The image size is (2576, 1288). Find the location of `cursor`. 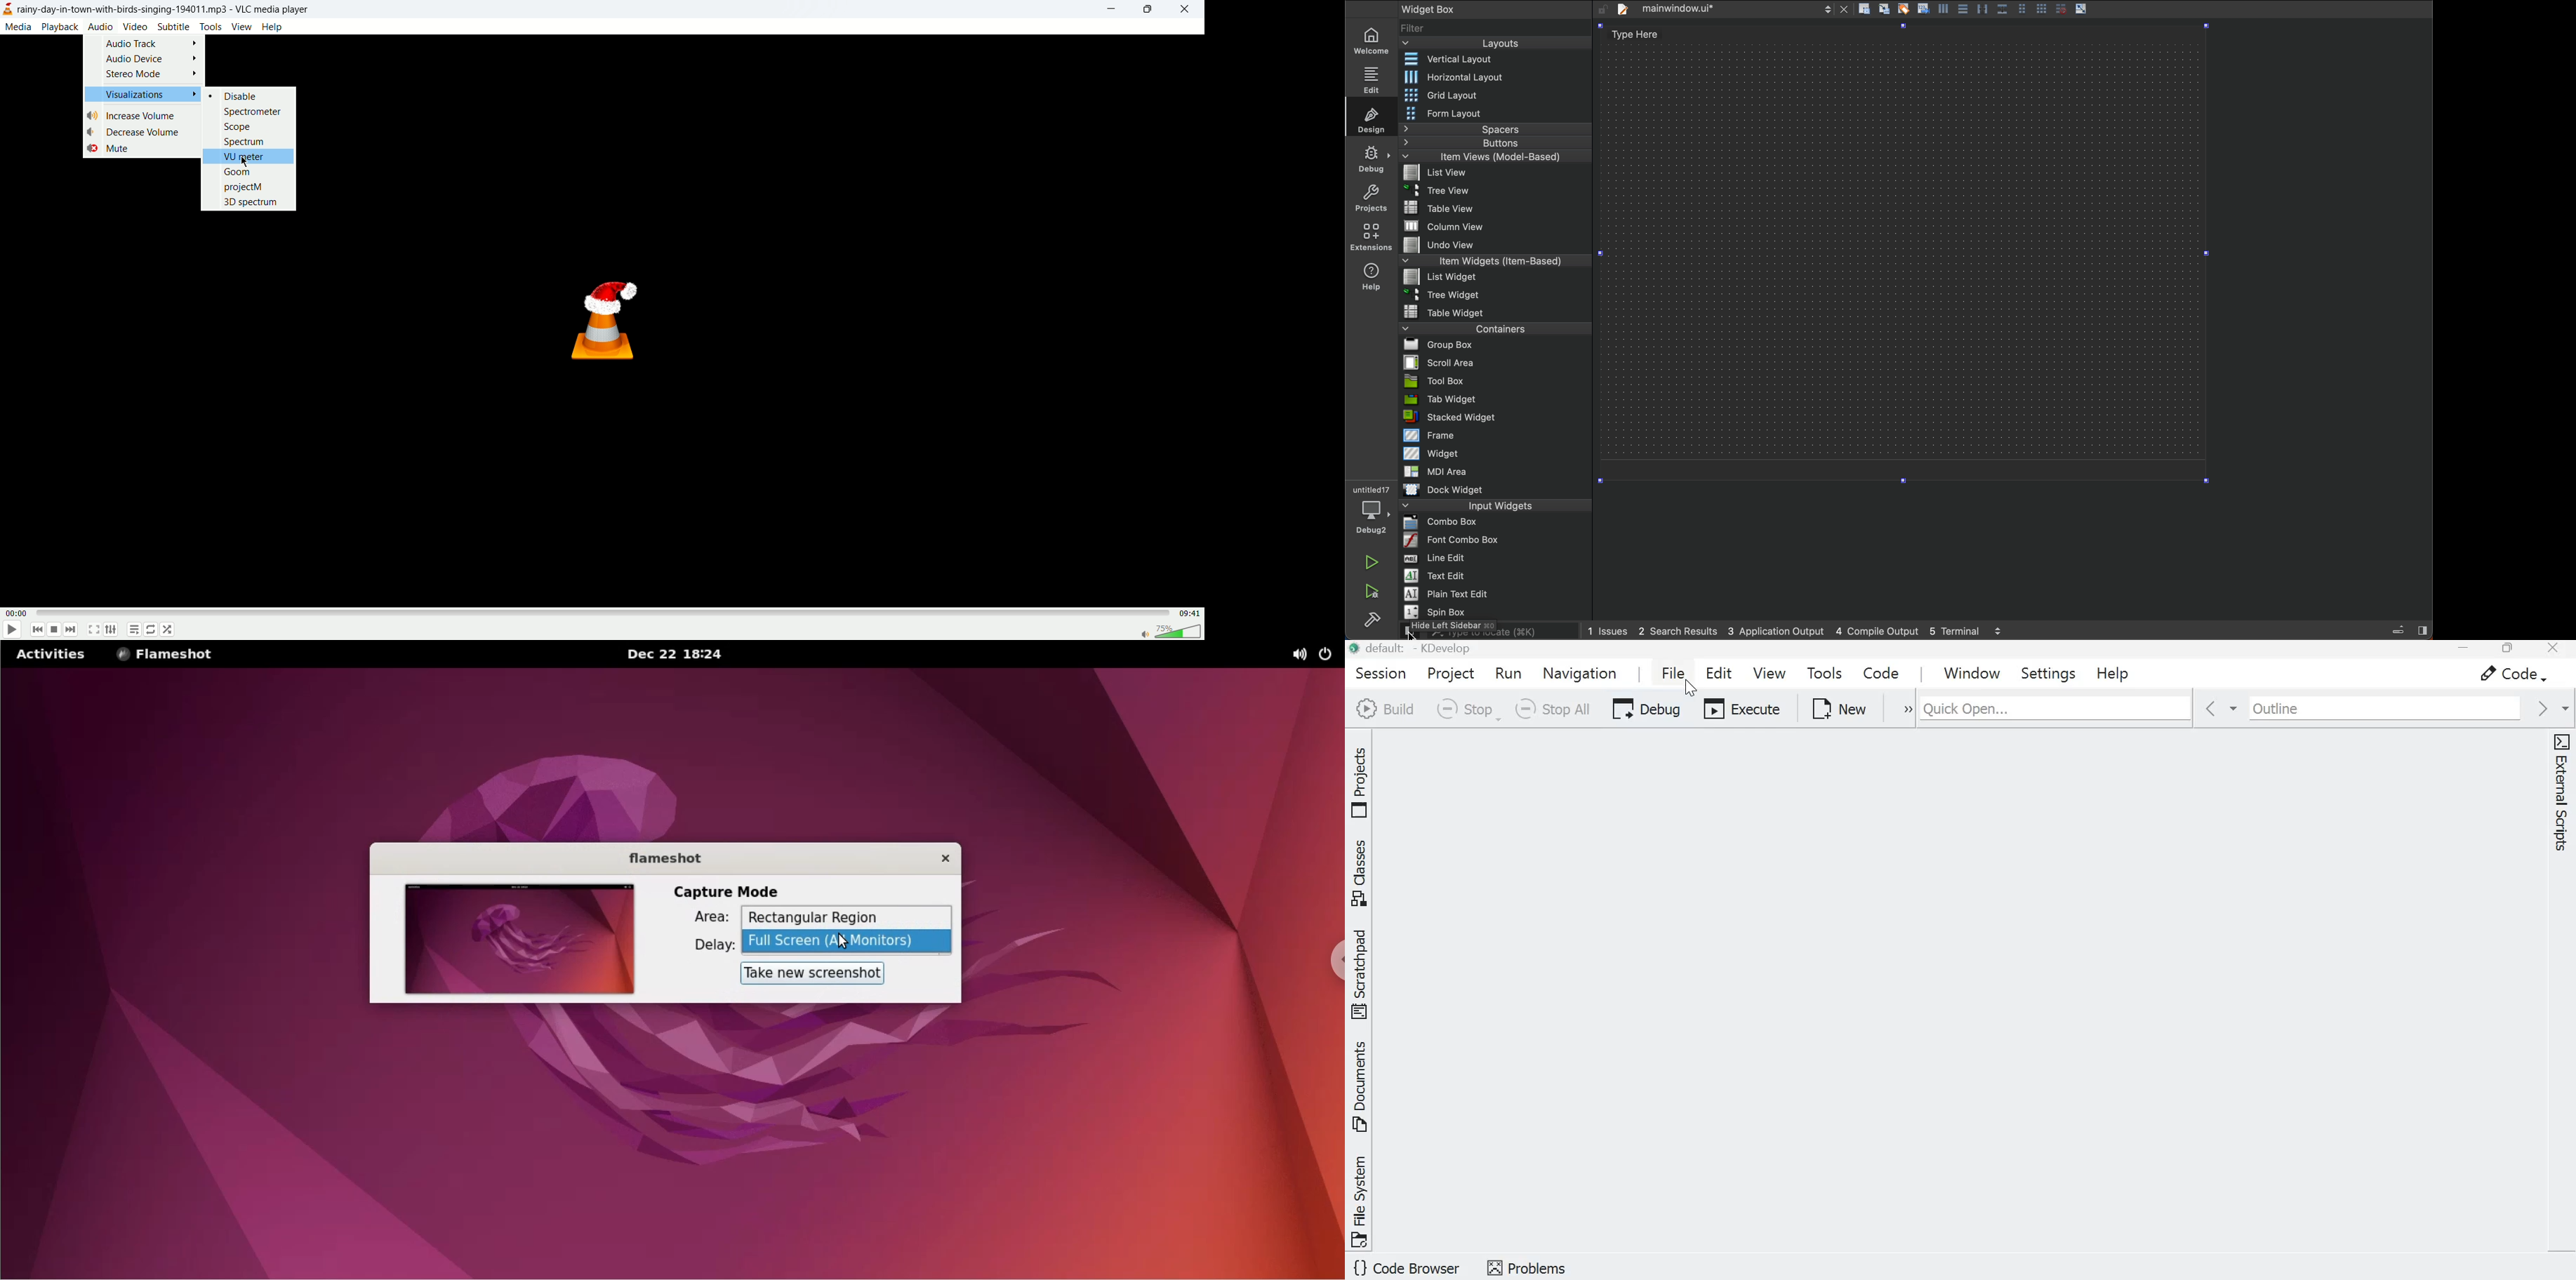

cursor is located at coordinates (849, 945).